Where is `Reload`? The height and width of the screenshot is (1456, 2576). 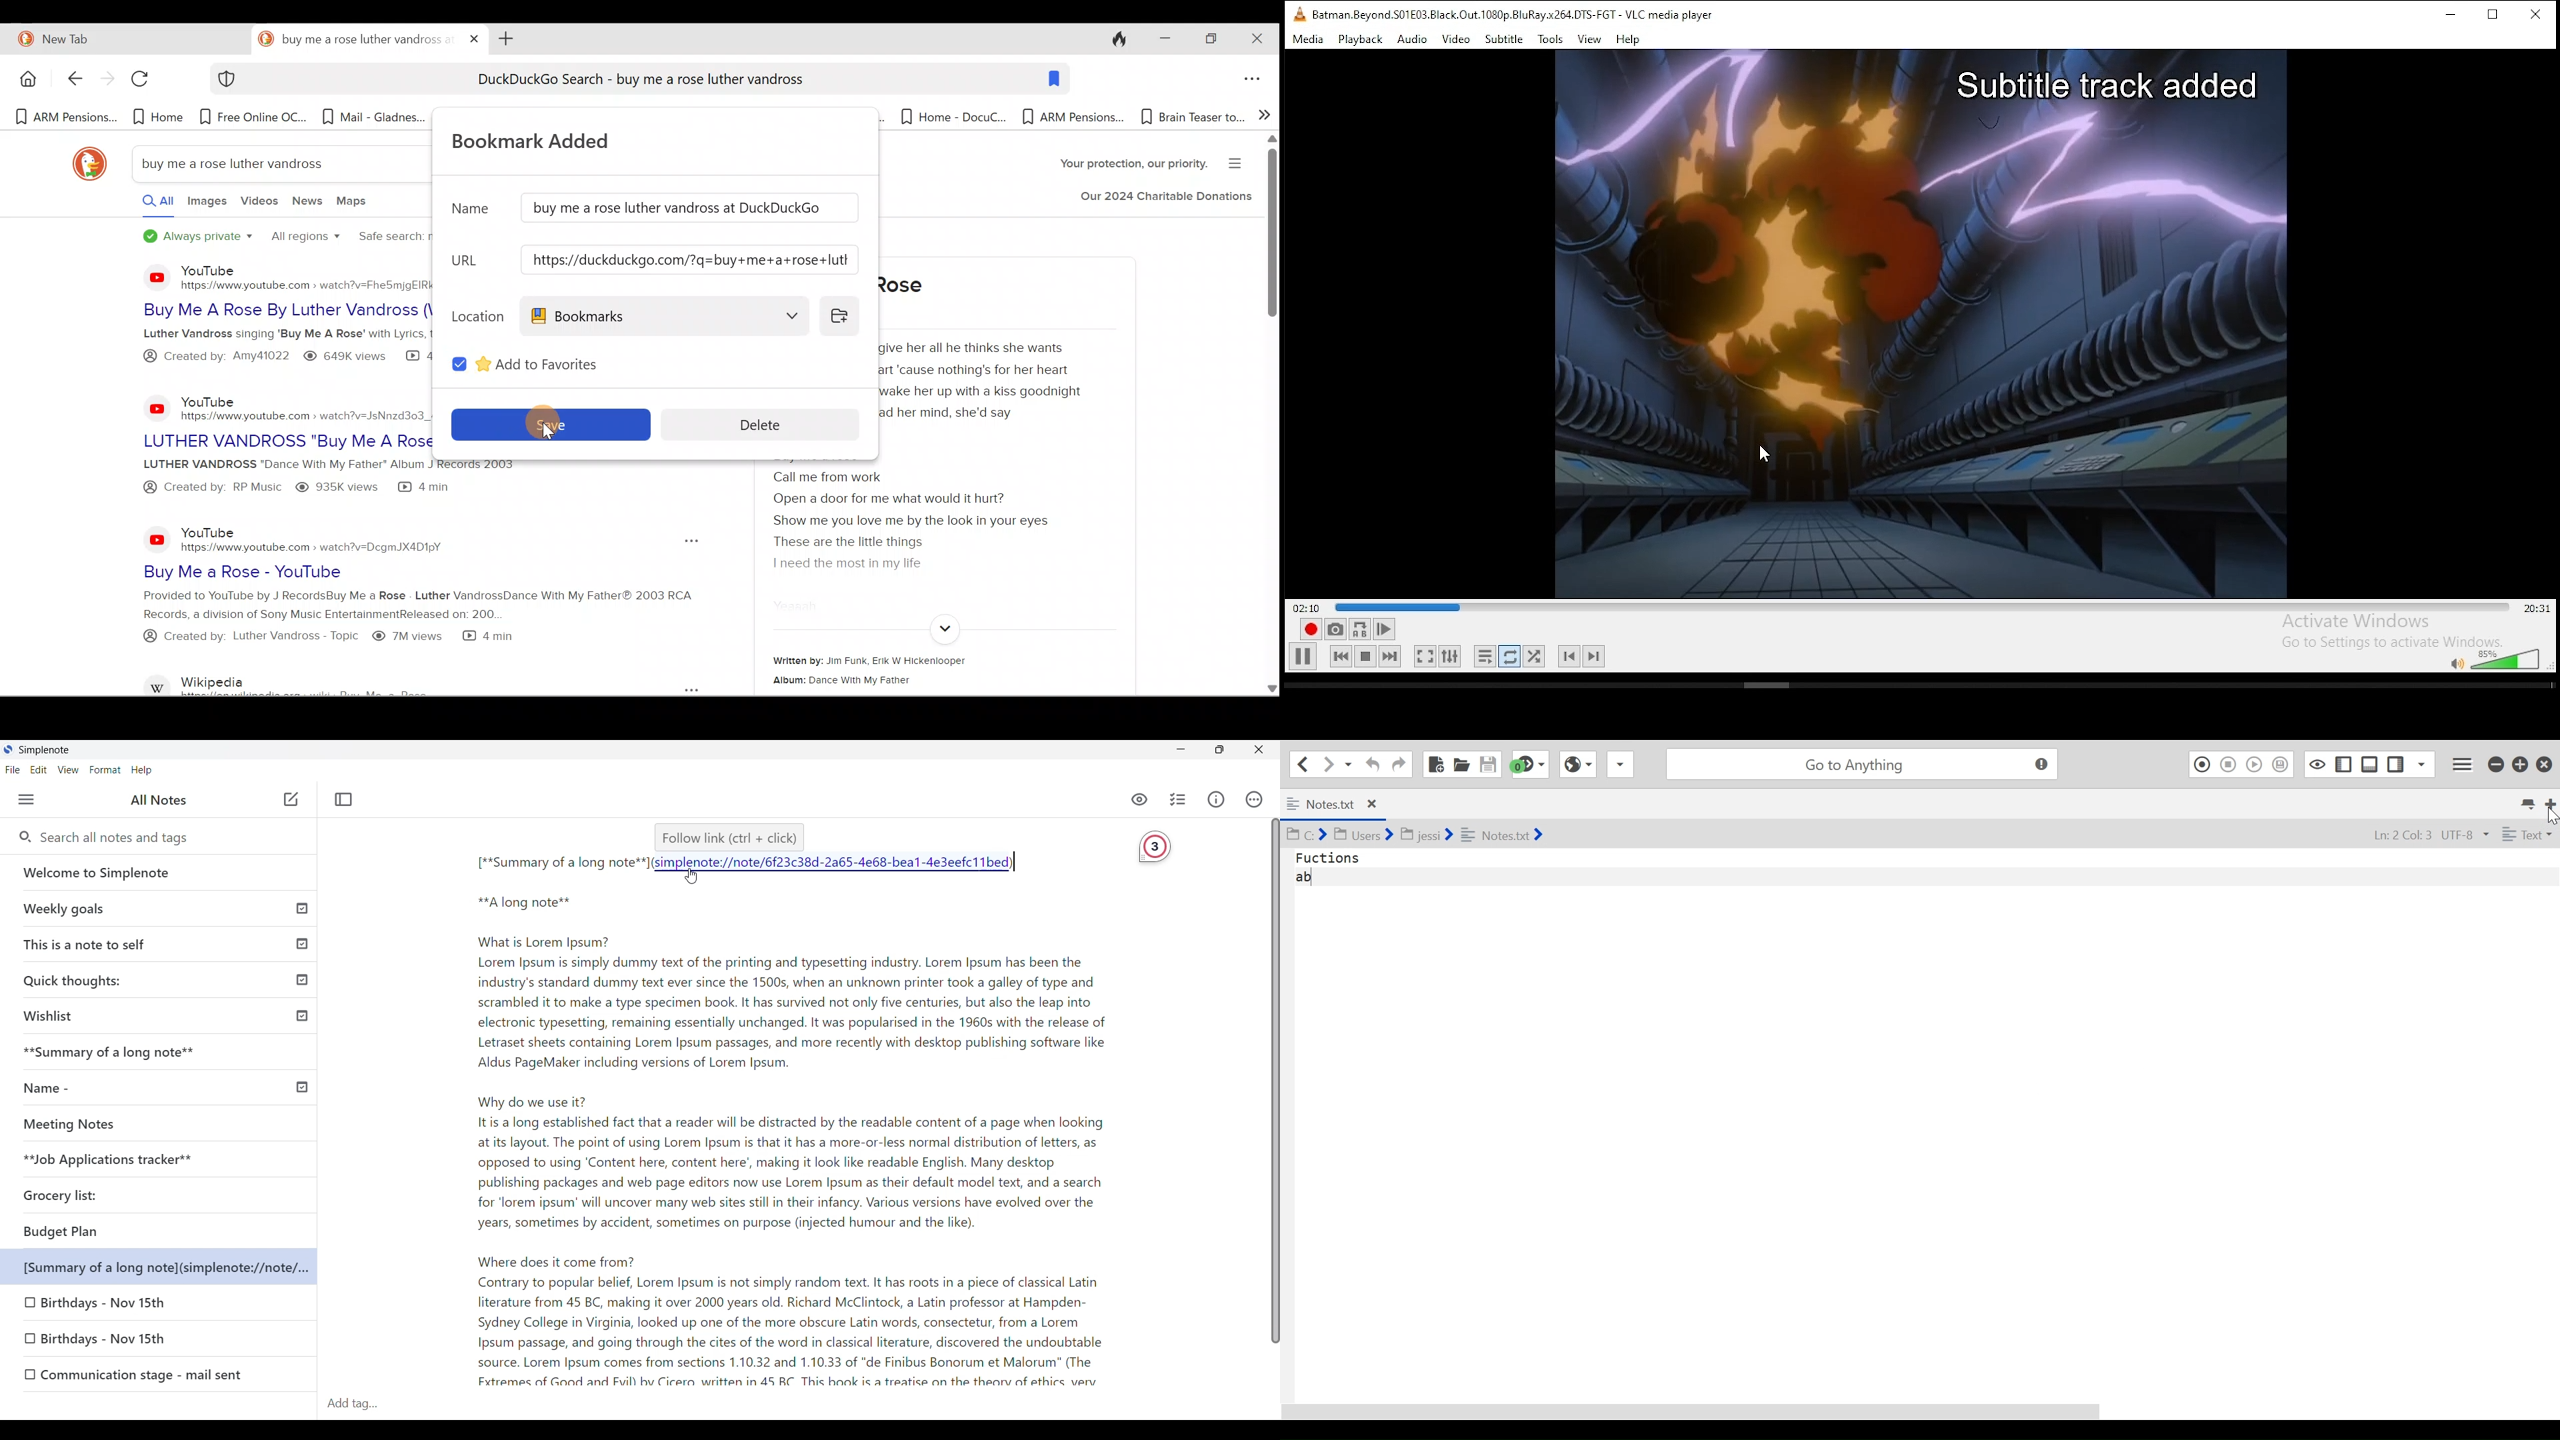
Reload is located at coordinates (146, 83).